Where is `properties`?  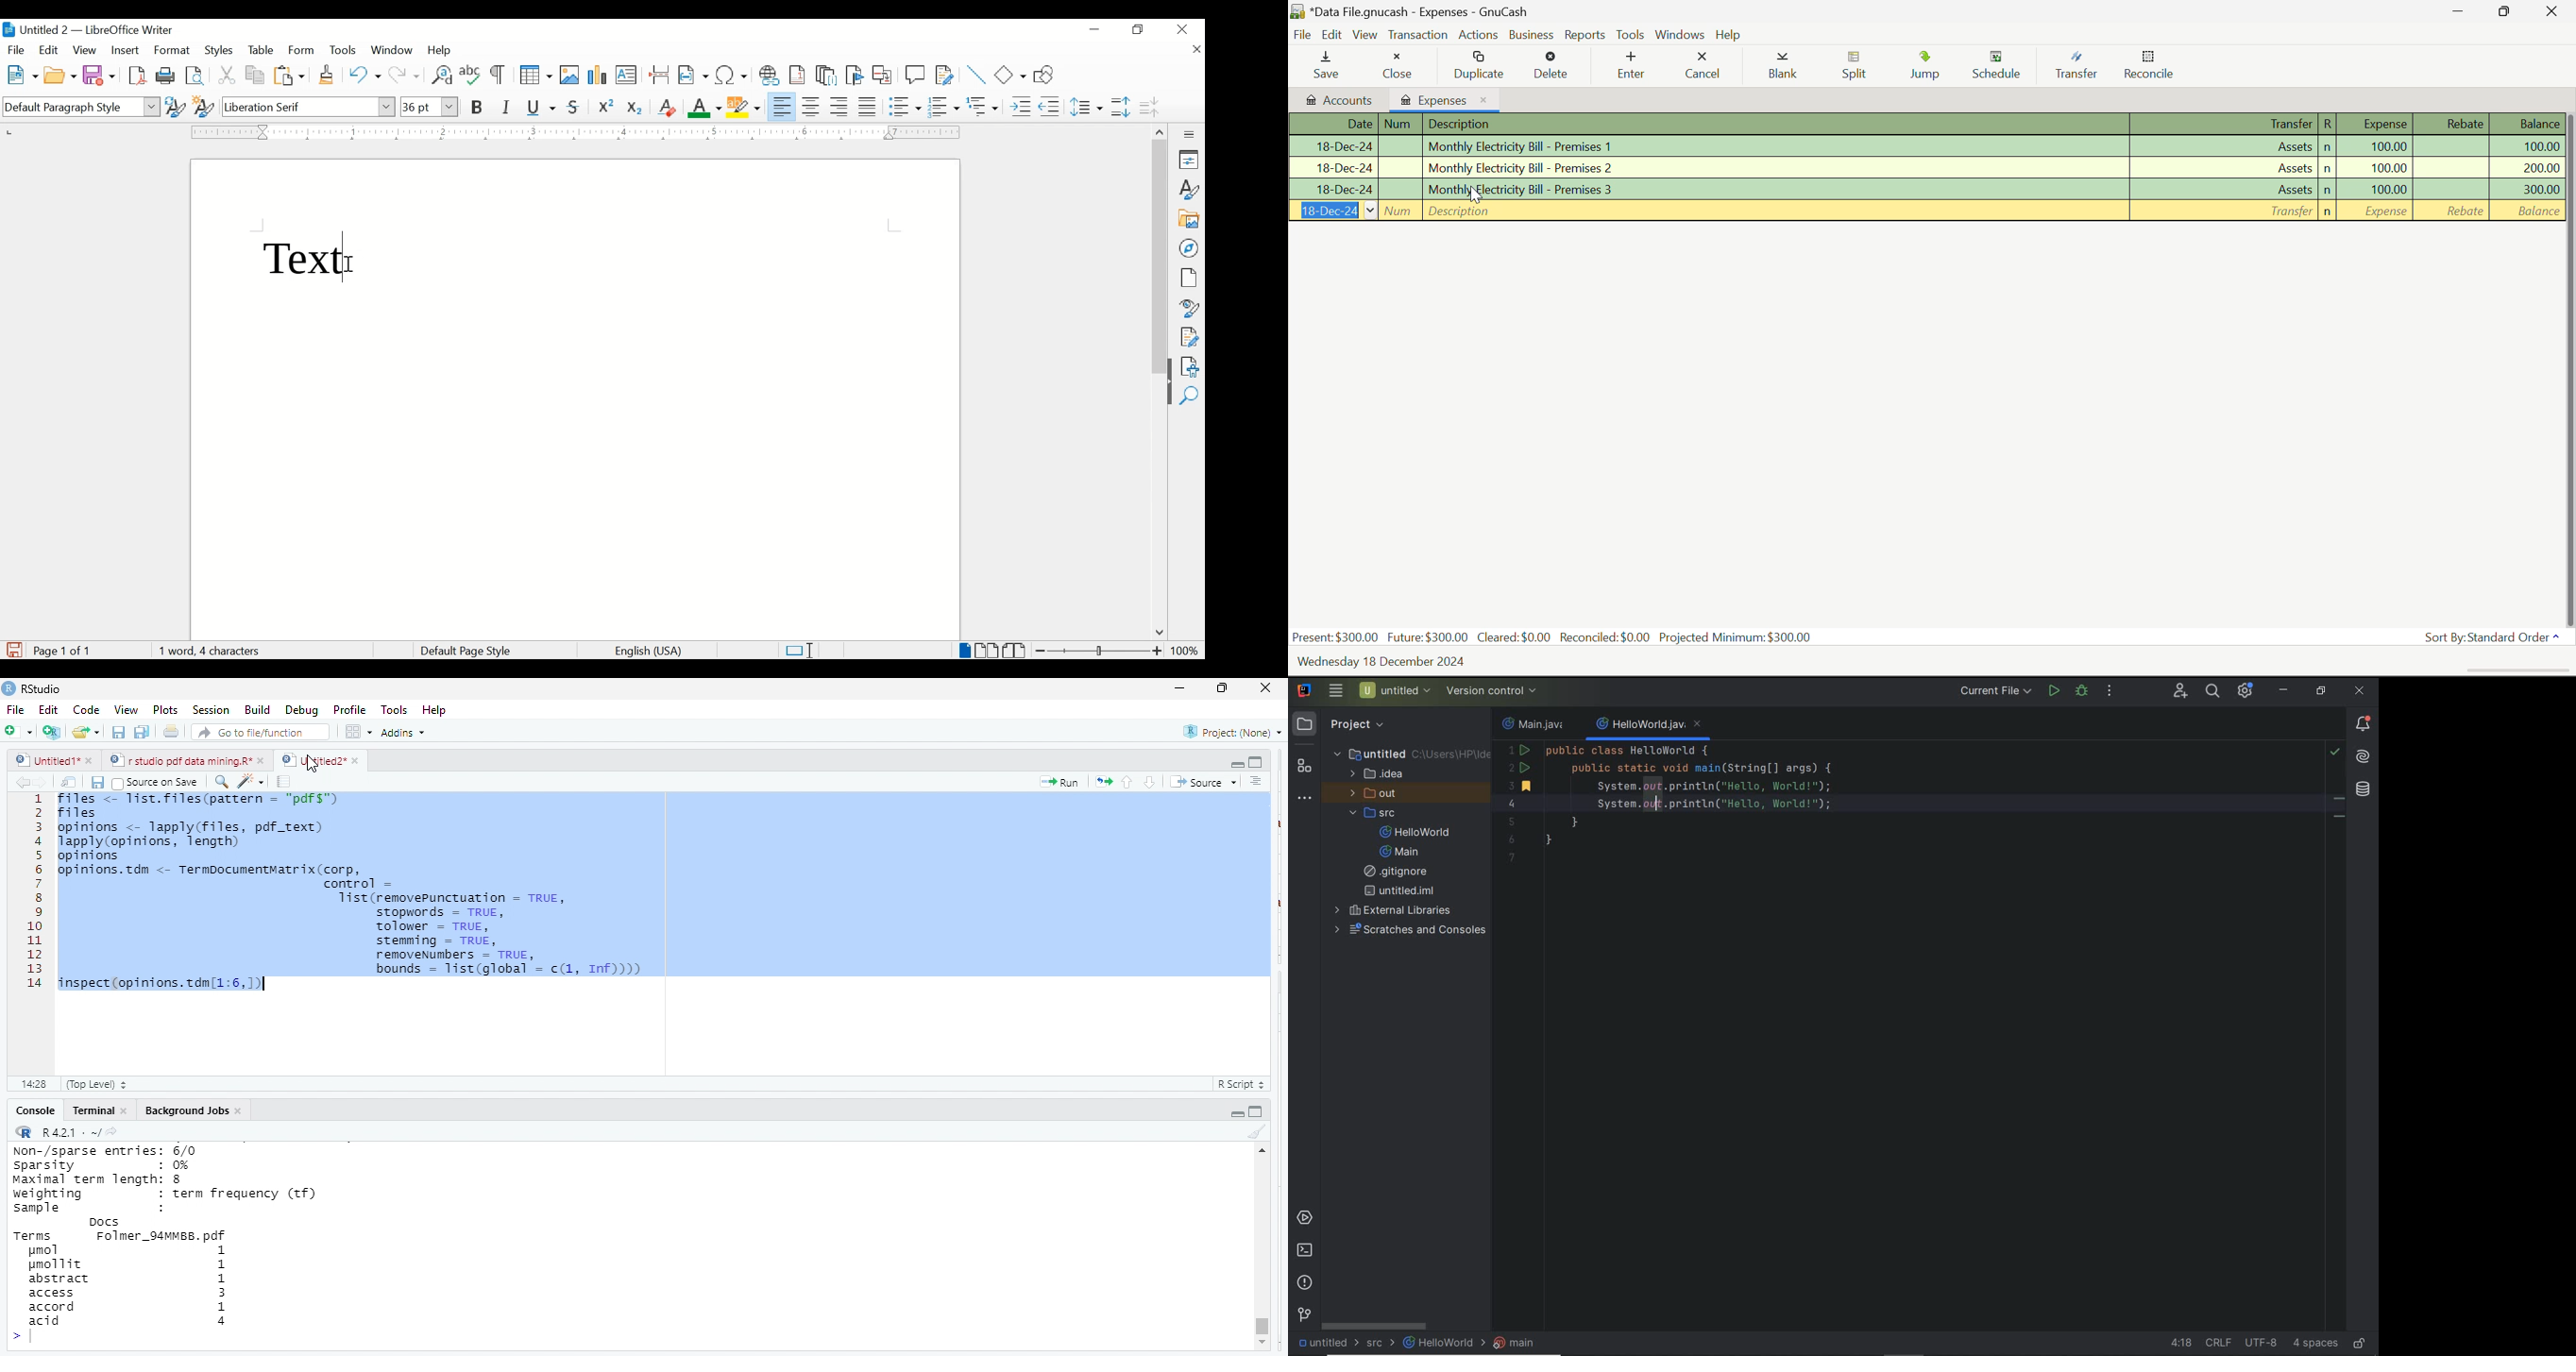 properties is located at coordinates (1190, 159).